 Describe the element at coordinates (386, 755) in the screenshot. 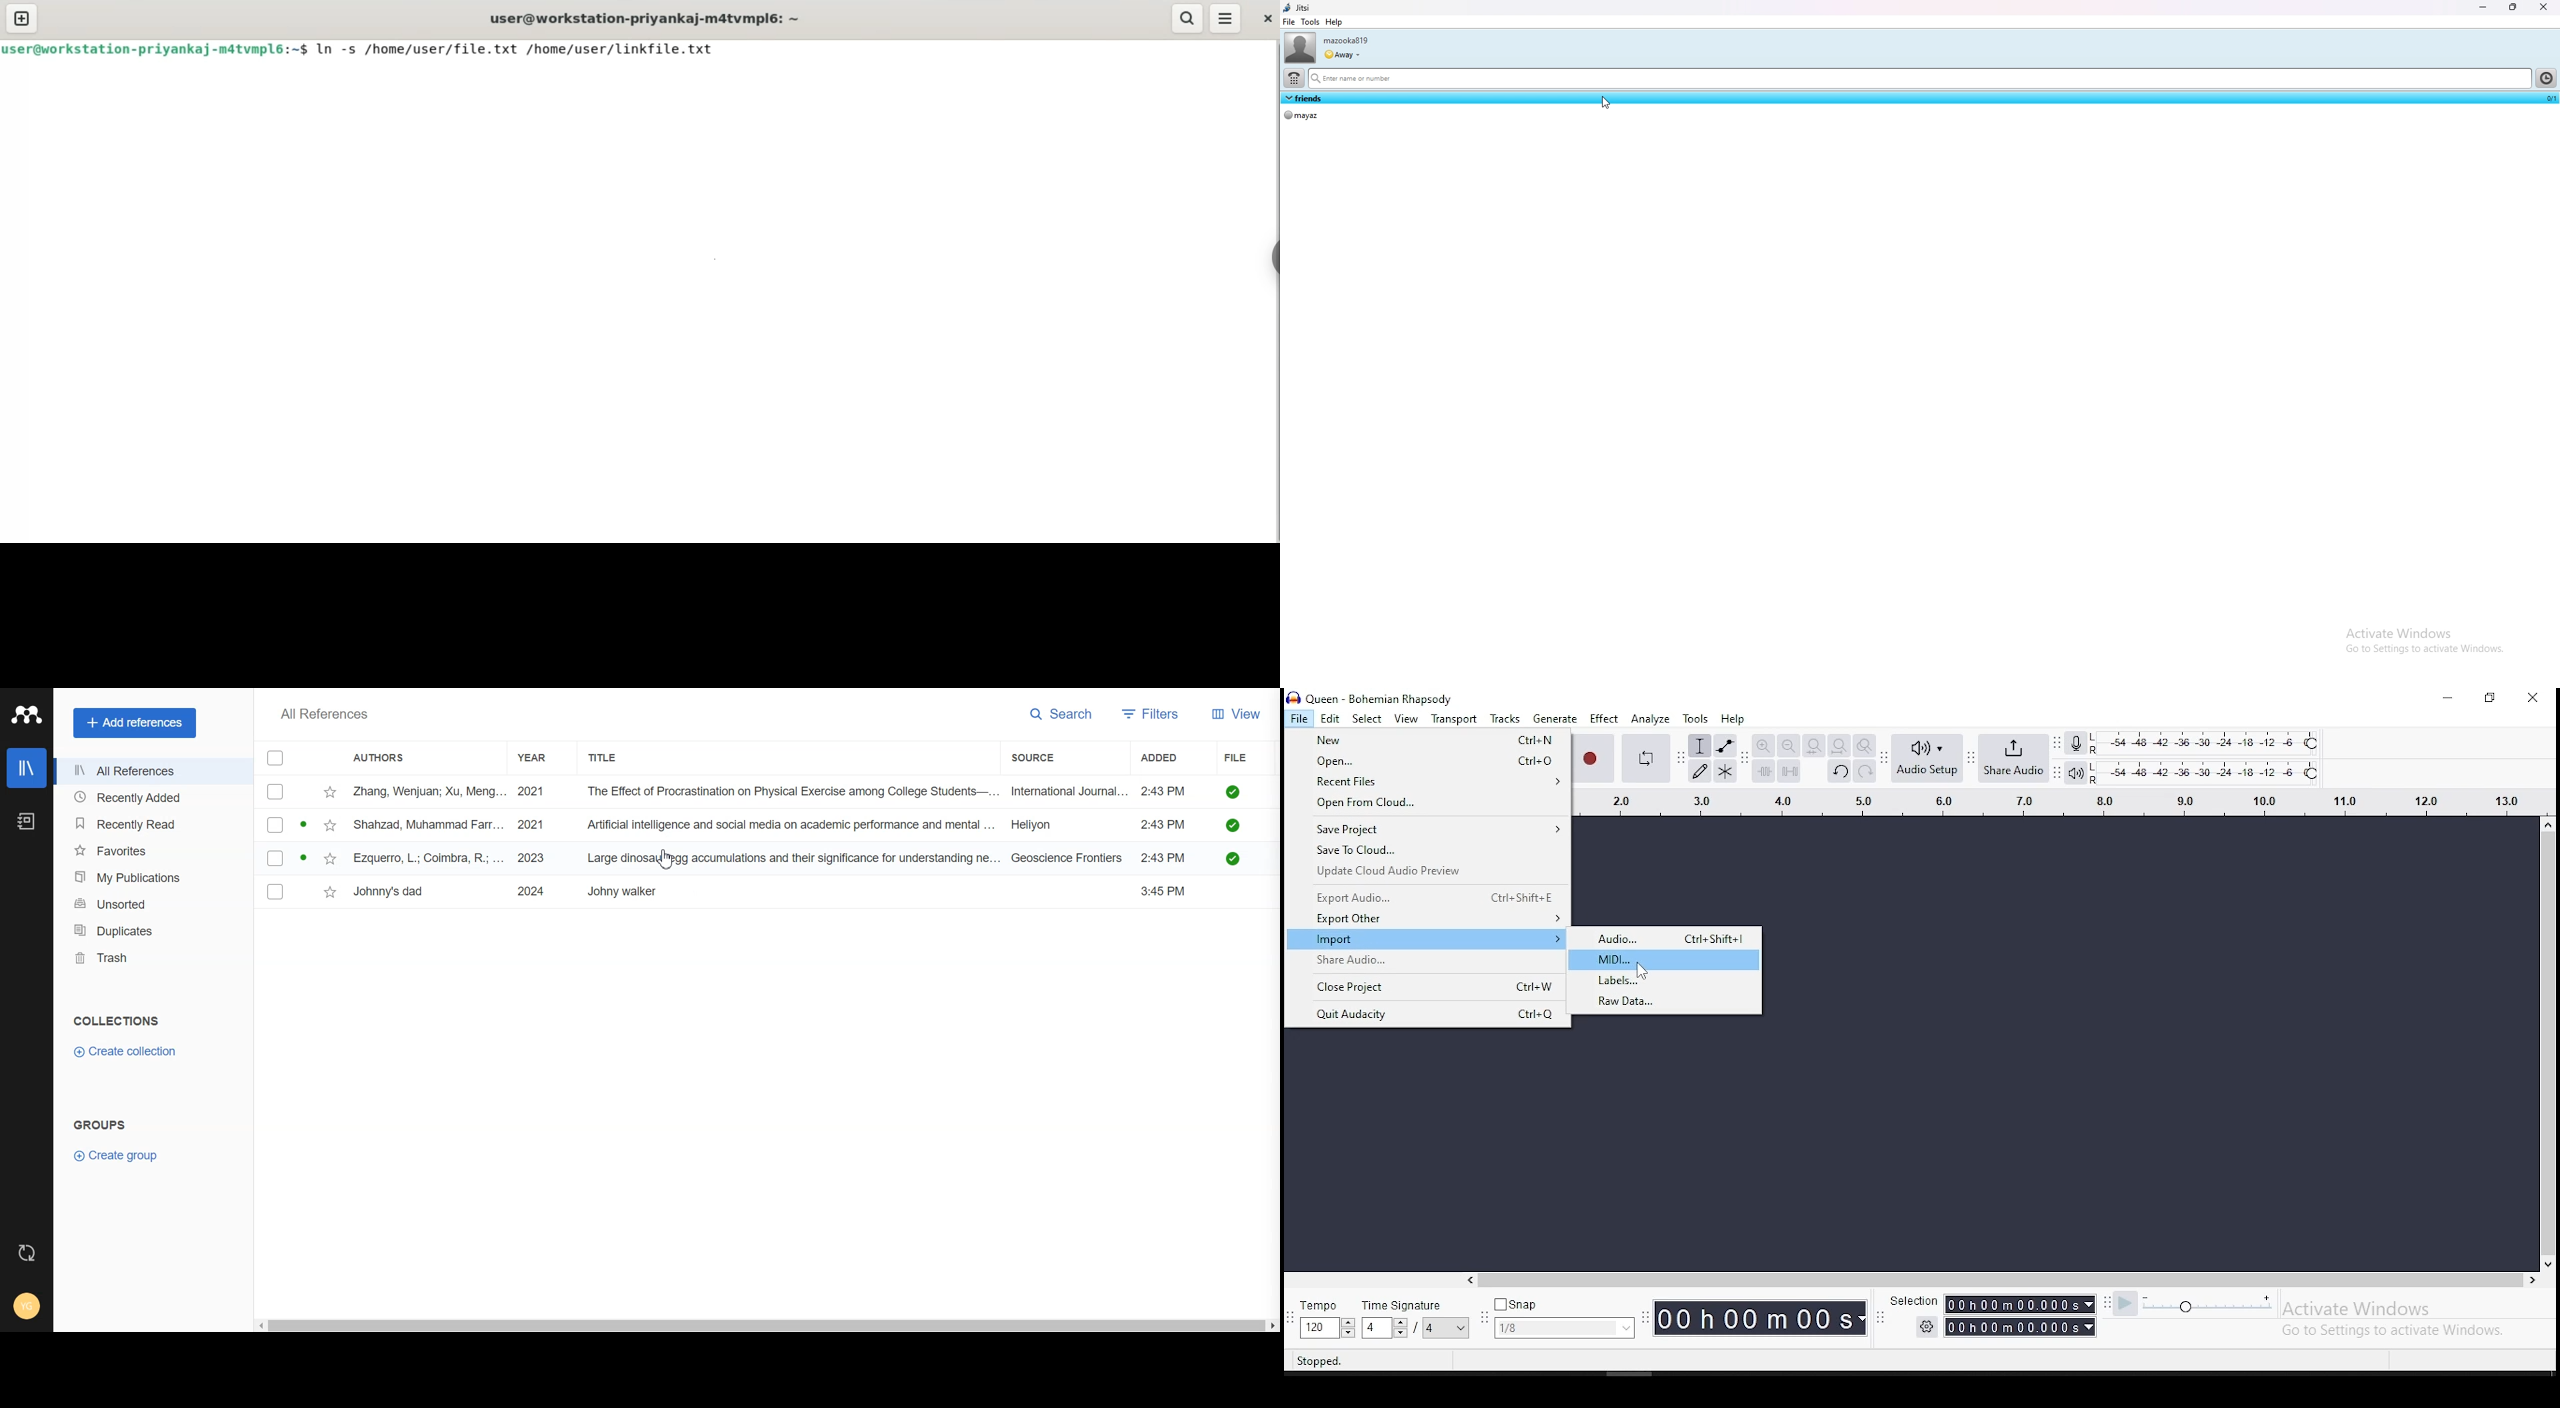

I see `Authors` at that location.